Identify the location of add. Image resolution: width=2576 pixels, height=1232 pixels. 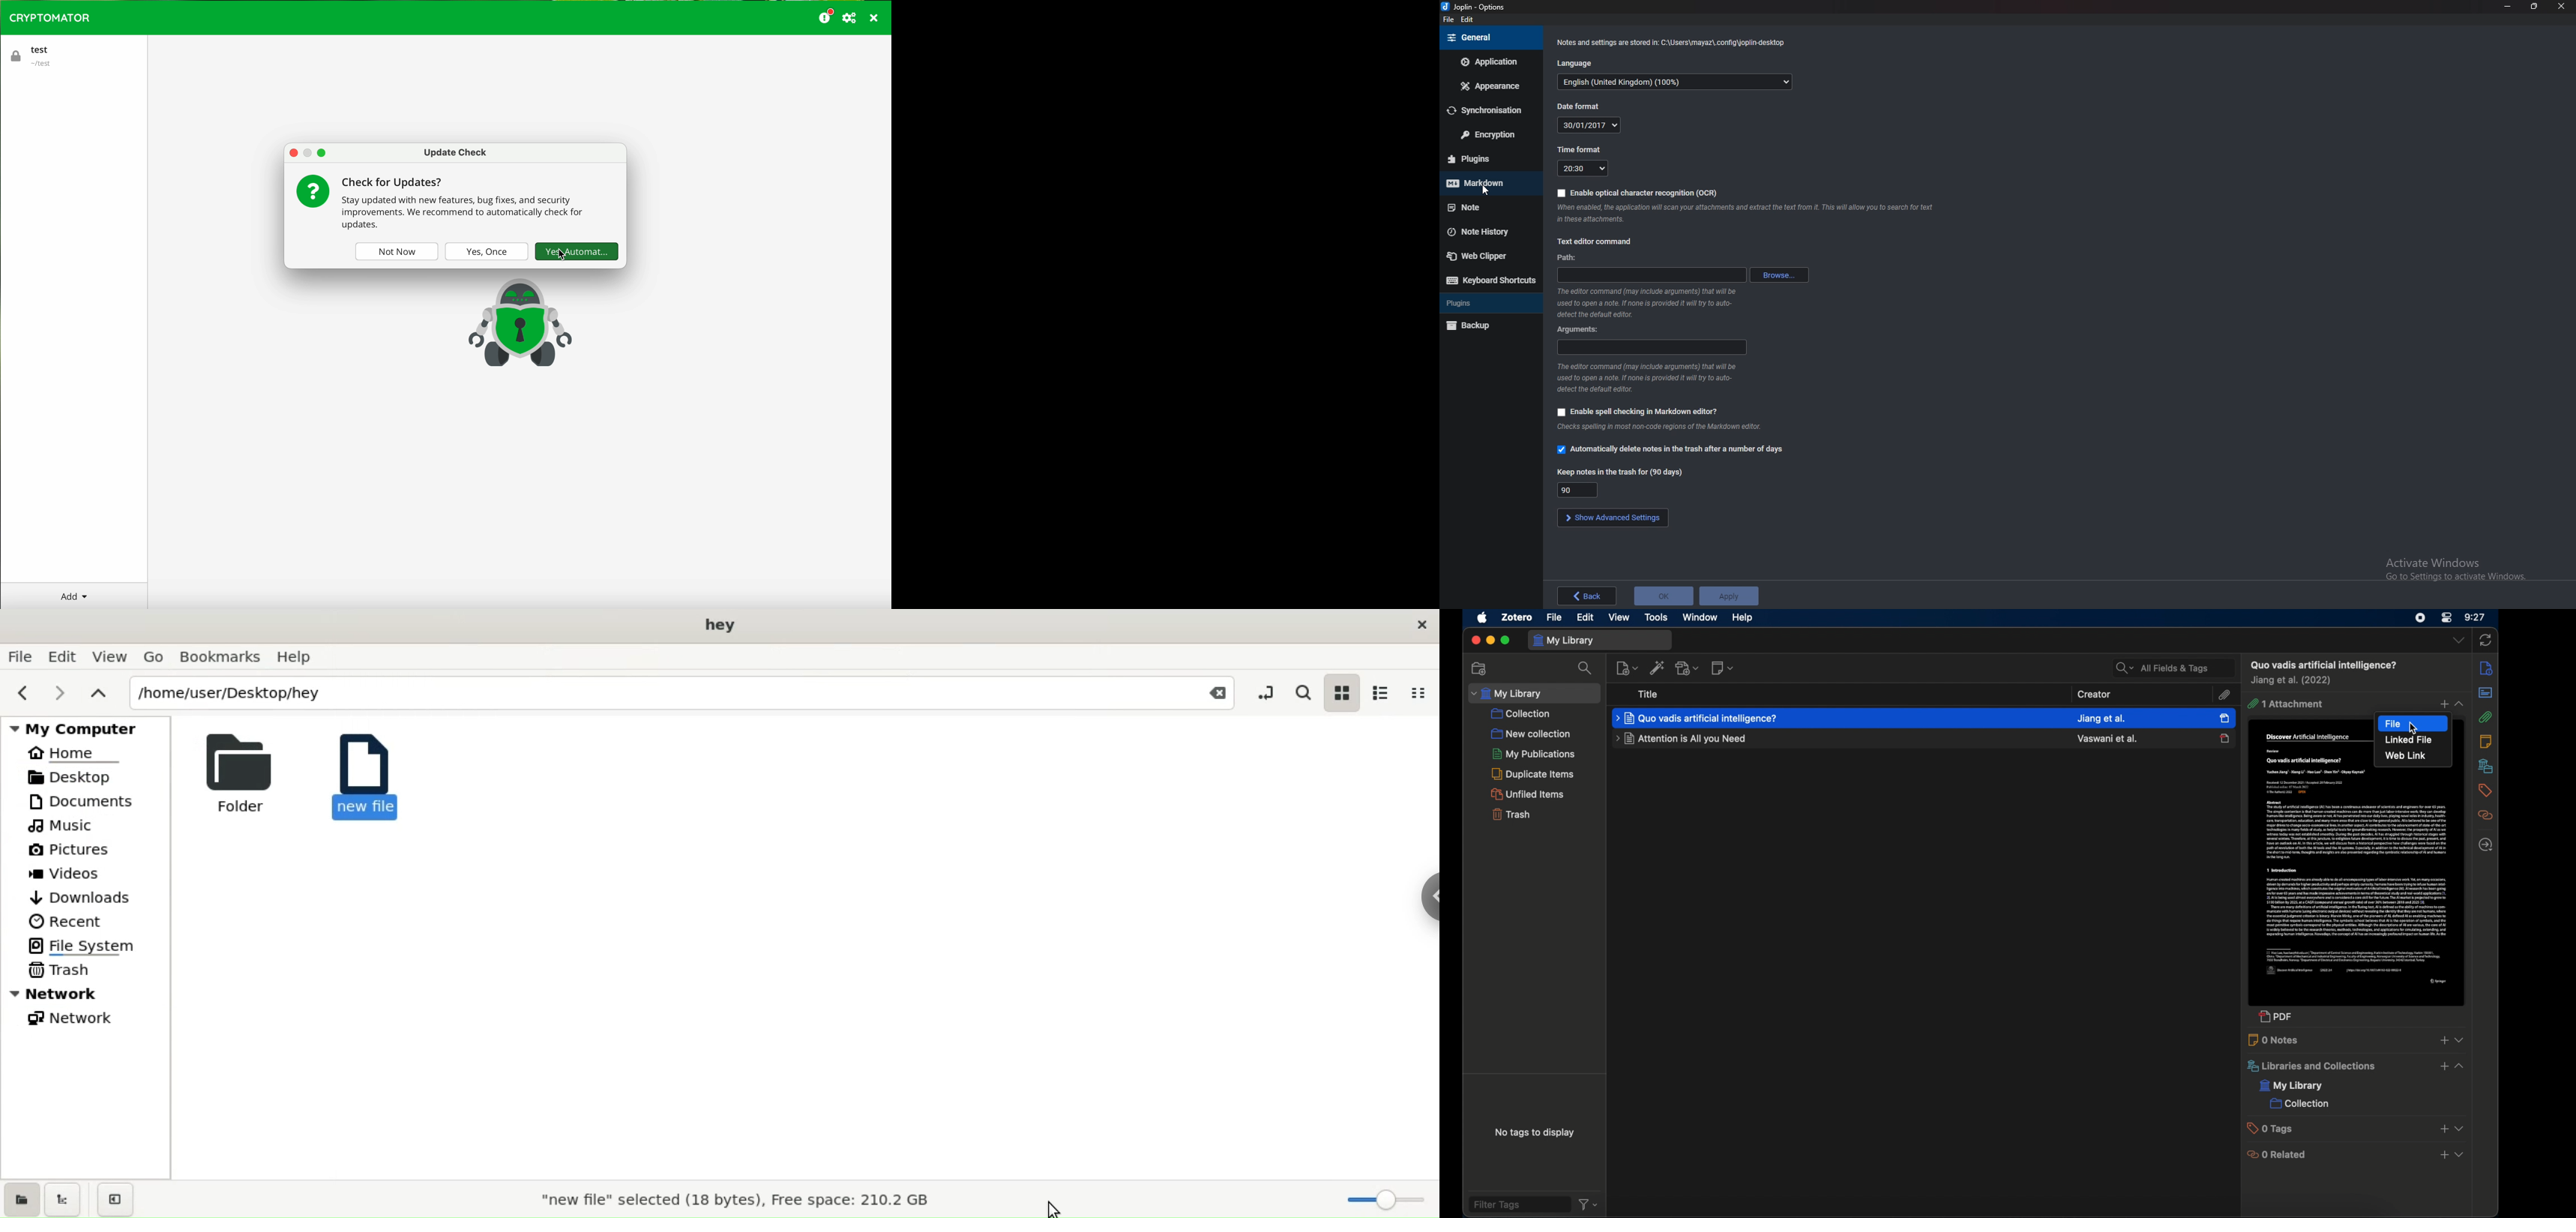
(2443, 1129).